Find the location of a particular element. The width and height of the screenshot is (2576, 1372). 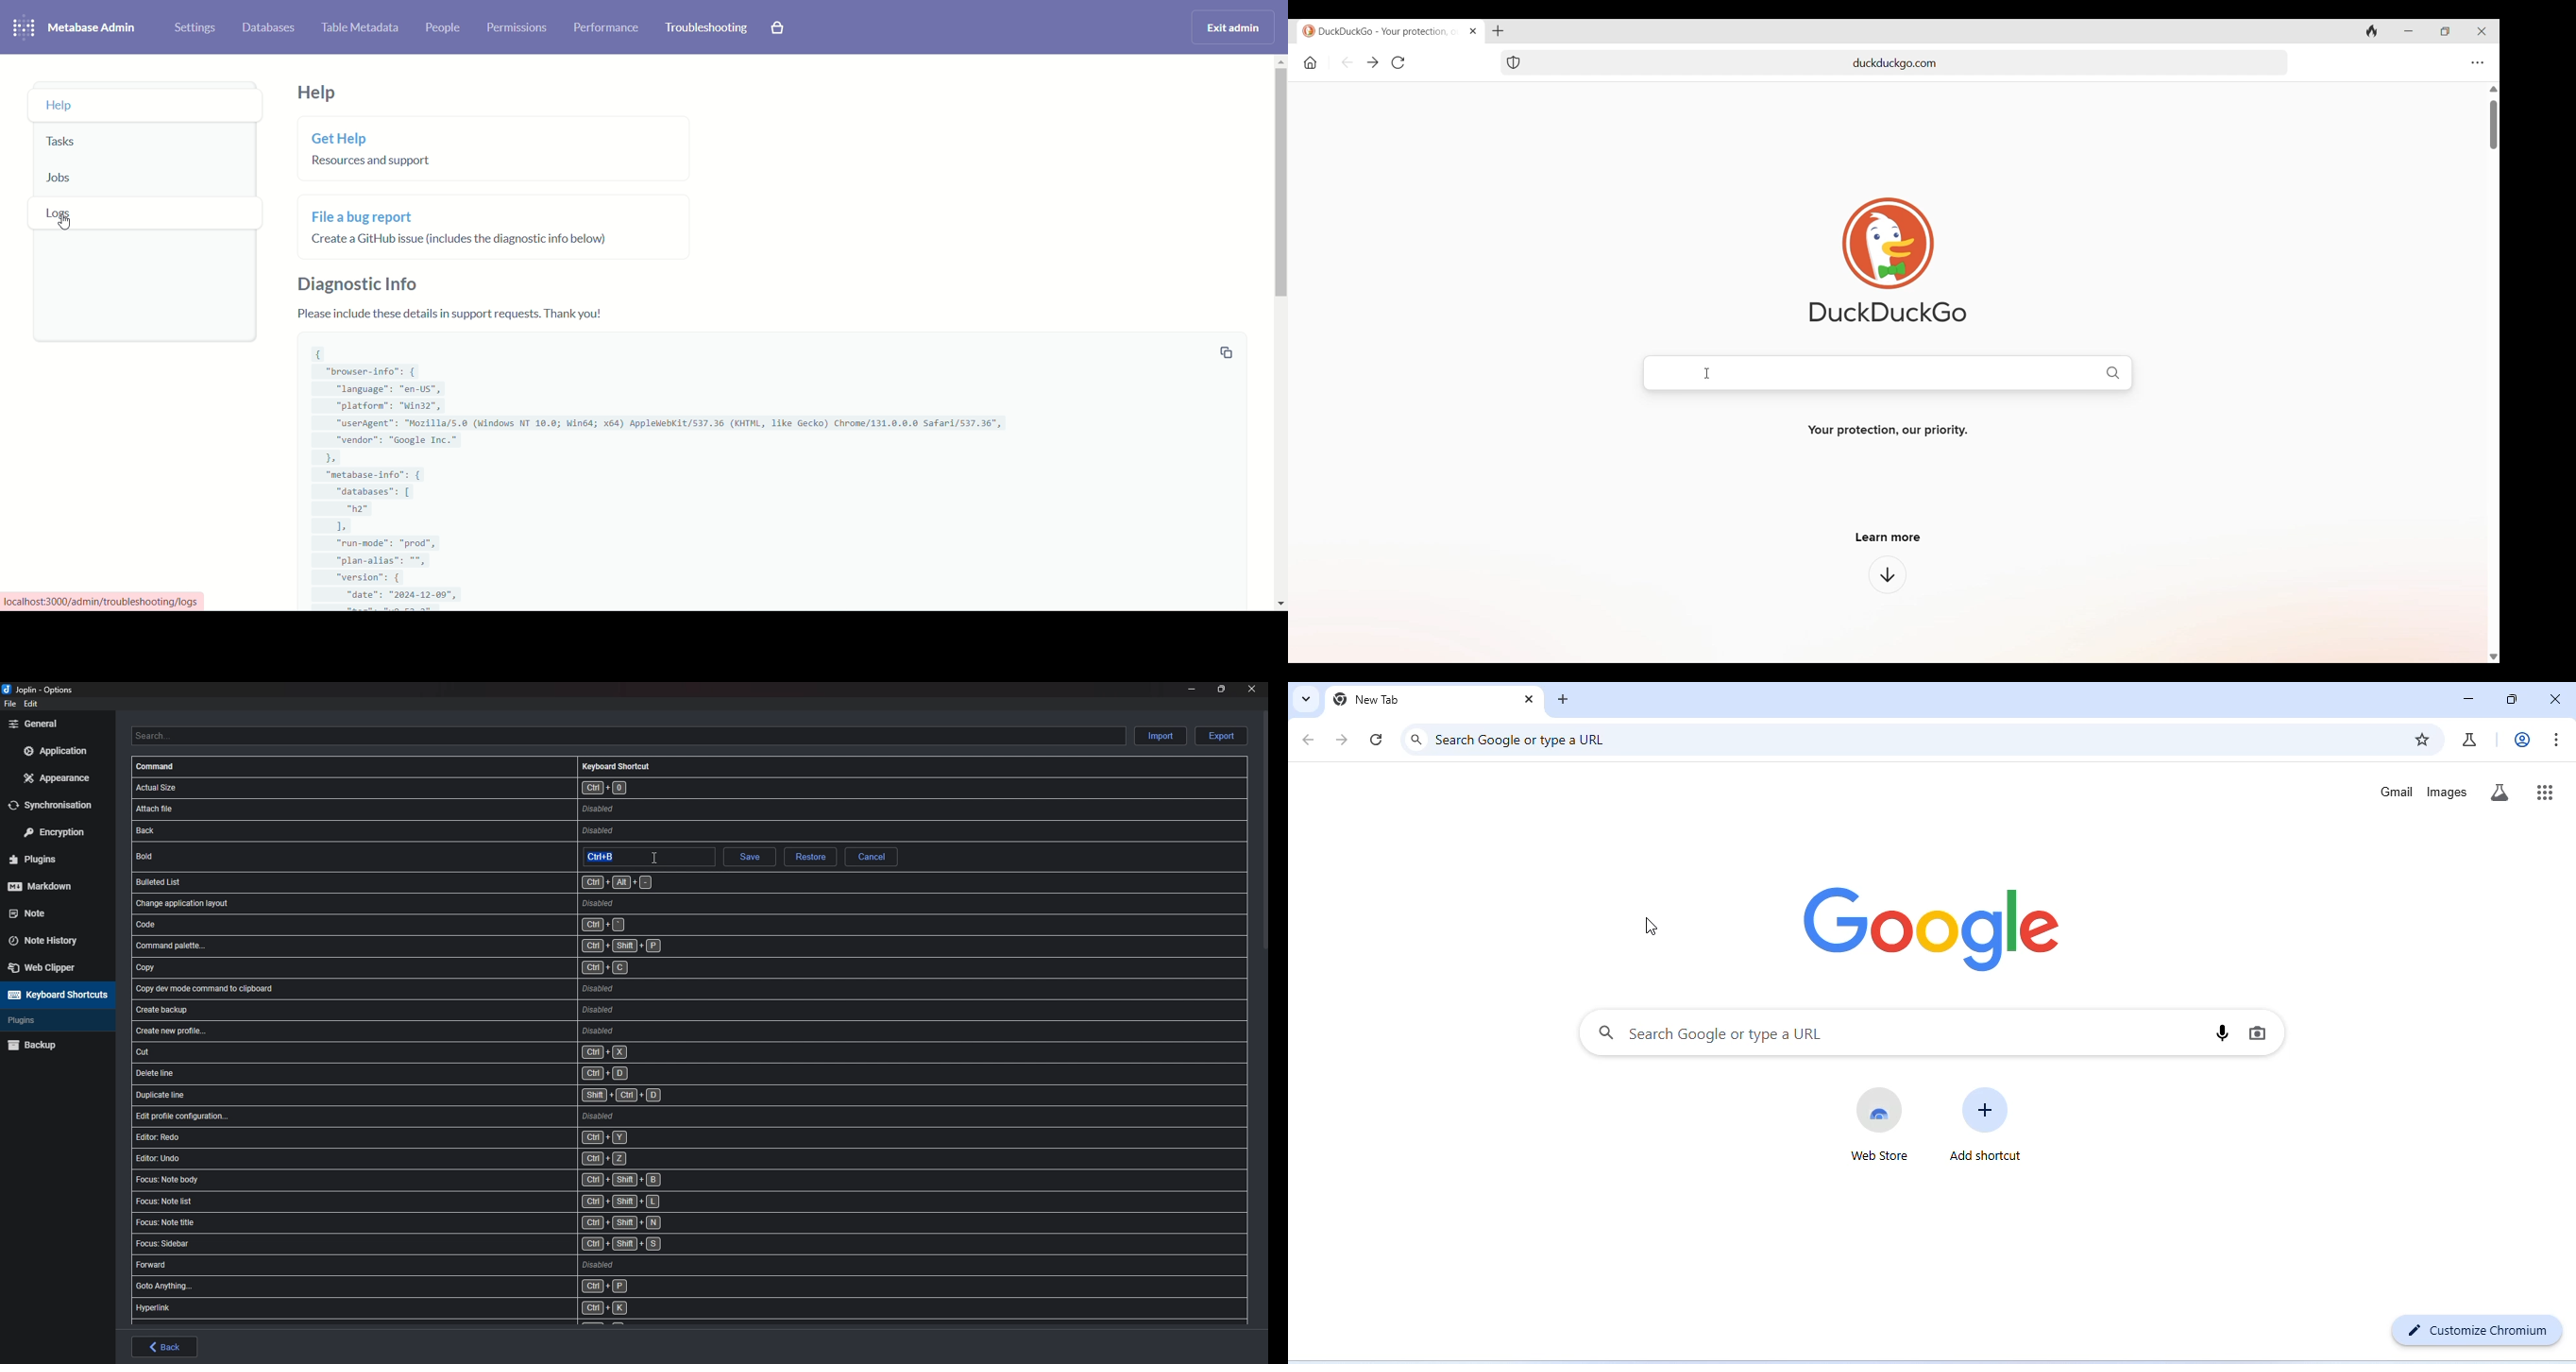

shortcut is located at coordinates (428, 1308).